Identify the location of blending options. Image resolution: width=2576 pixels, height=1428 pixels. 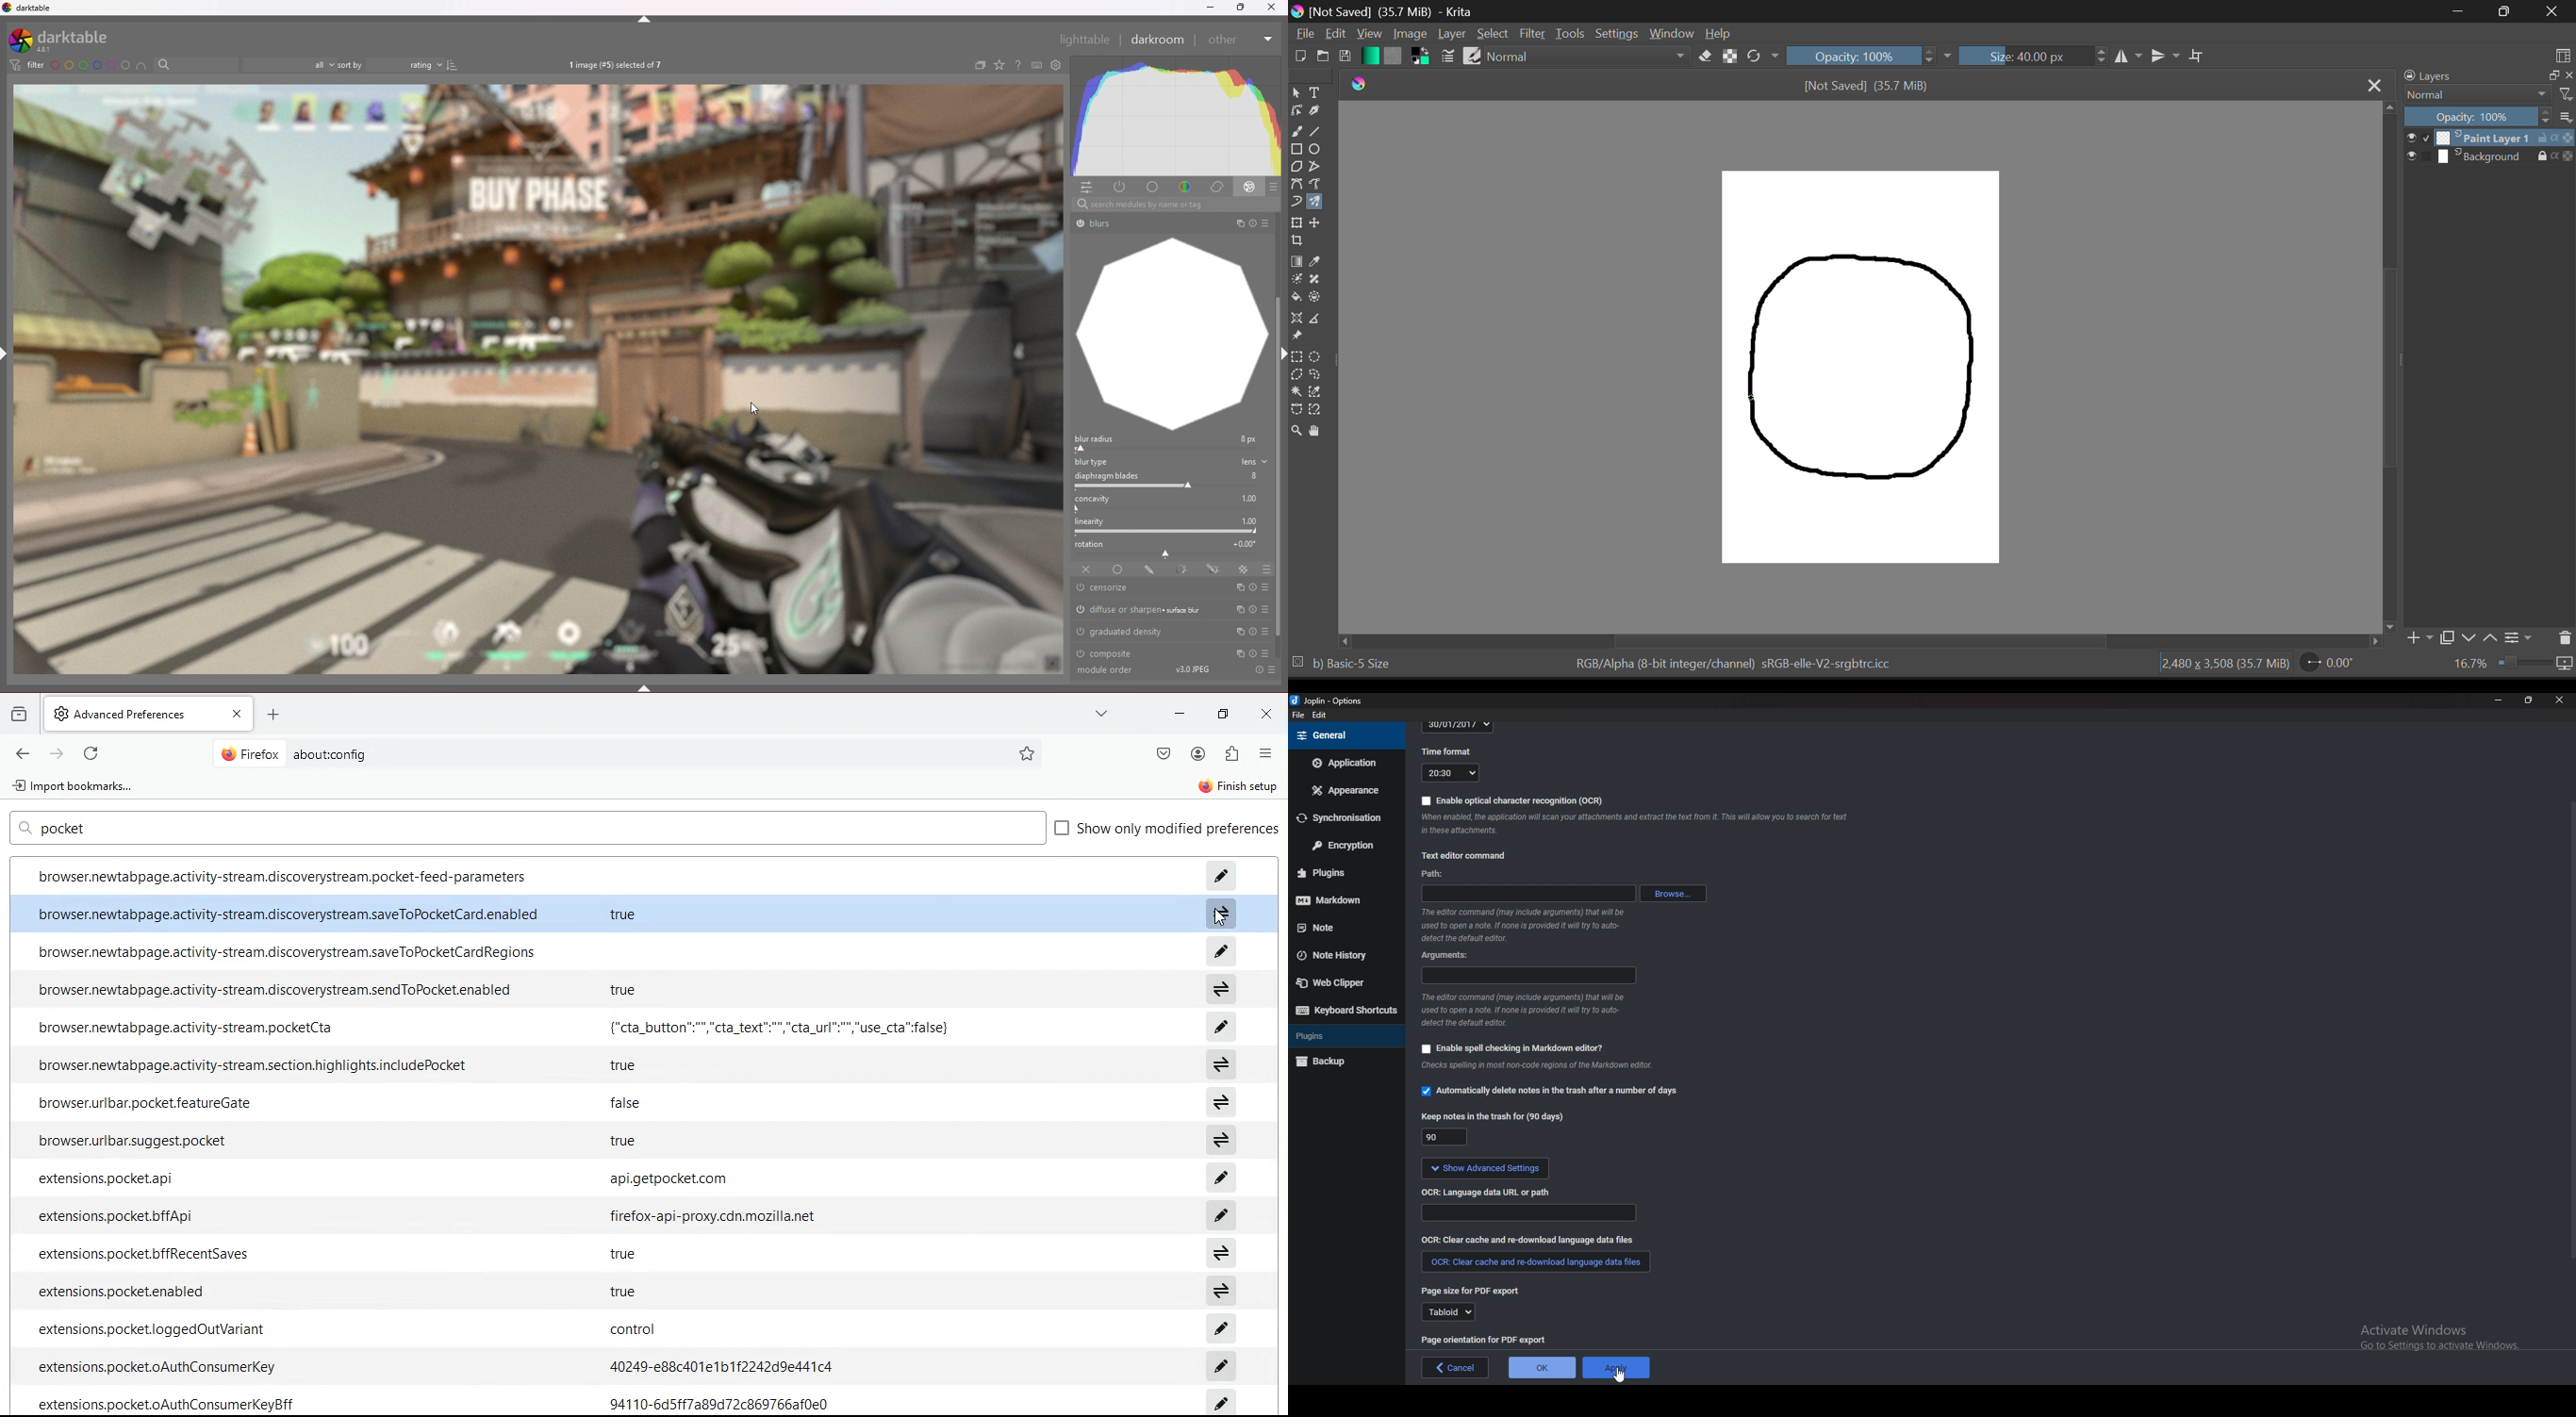
(1267, 570).